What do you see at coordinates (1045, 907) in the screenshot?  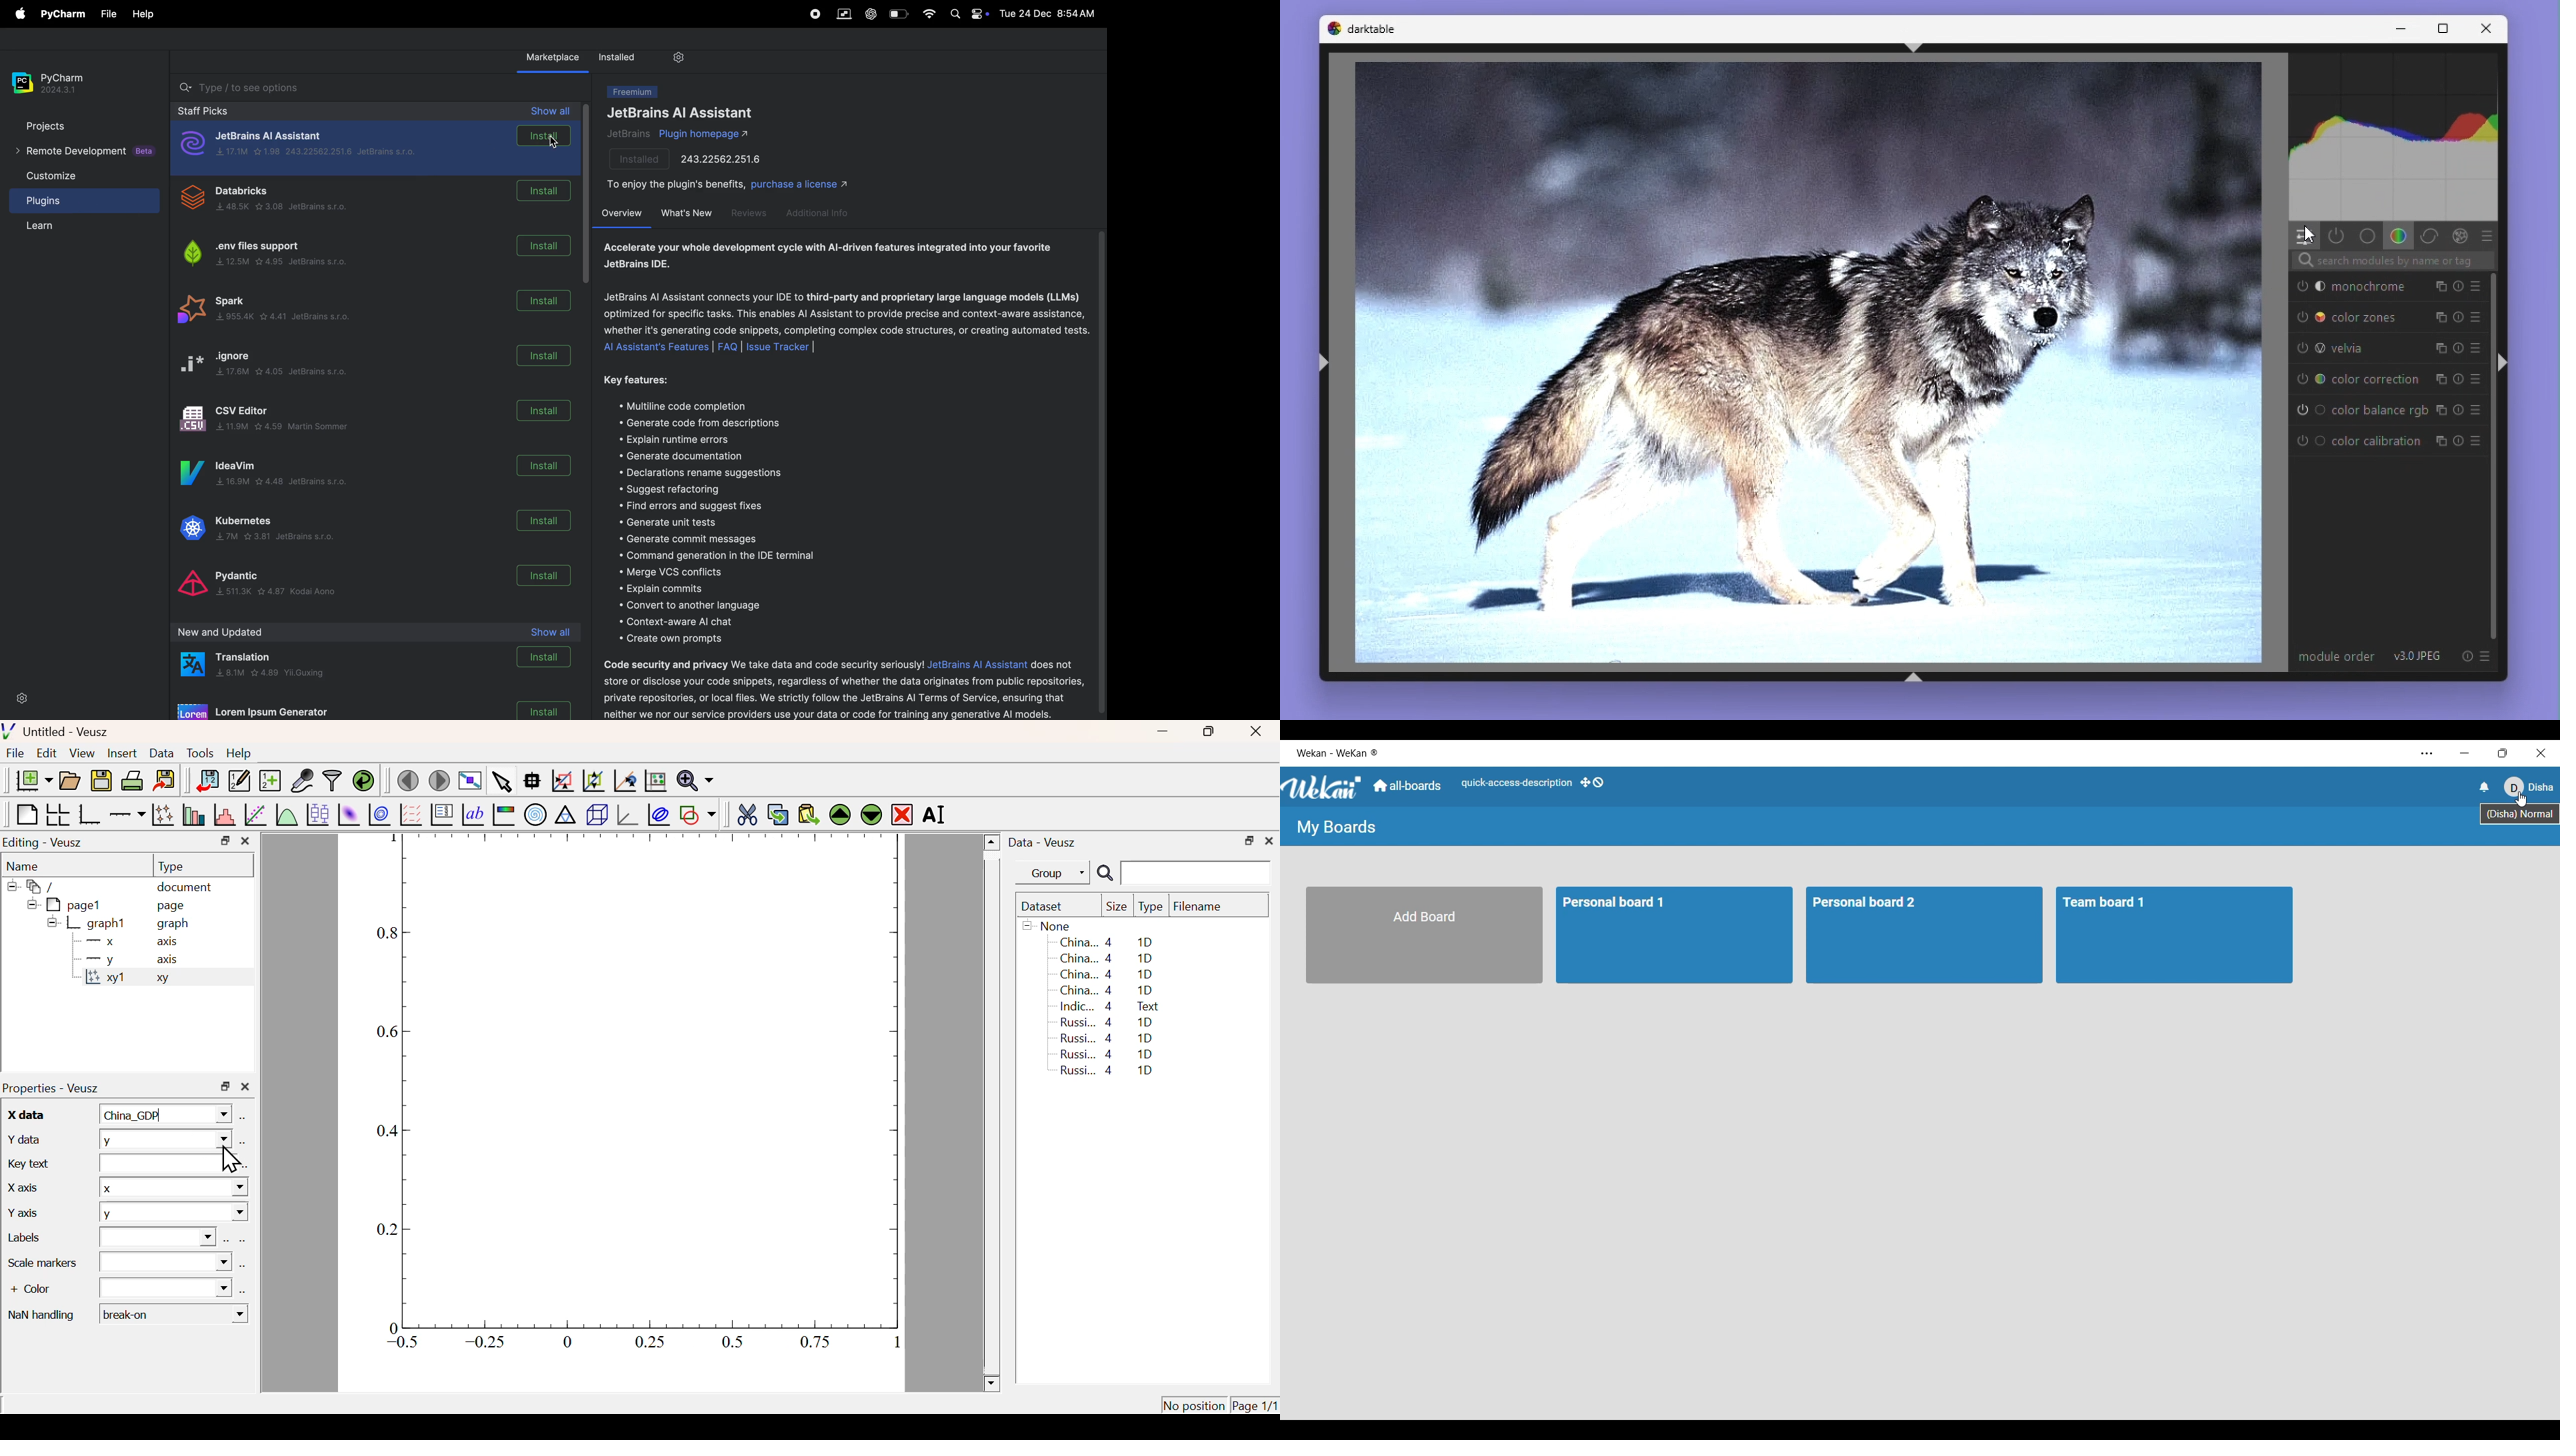 I see `Dataset` at bounding box center [1045, 907].